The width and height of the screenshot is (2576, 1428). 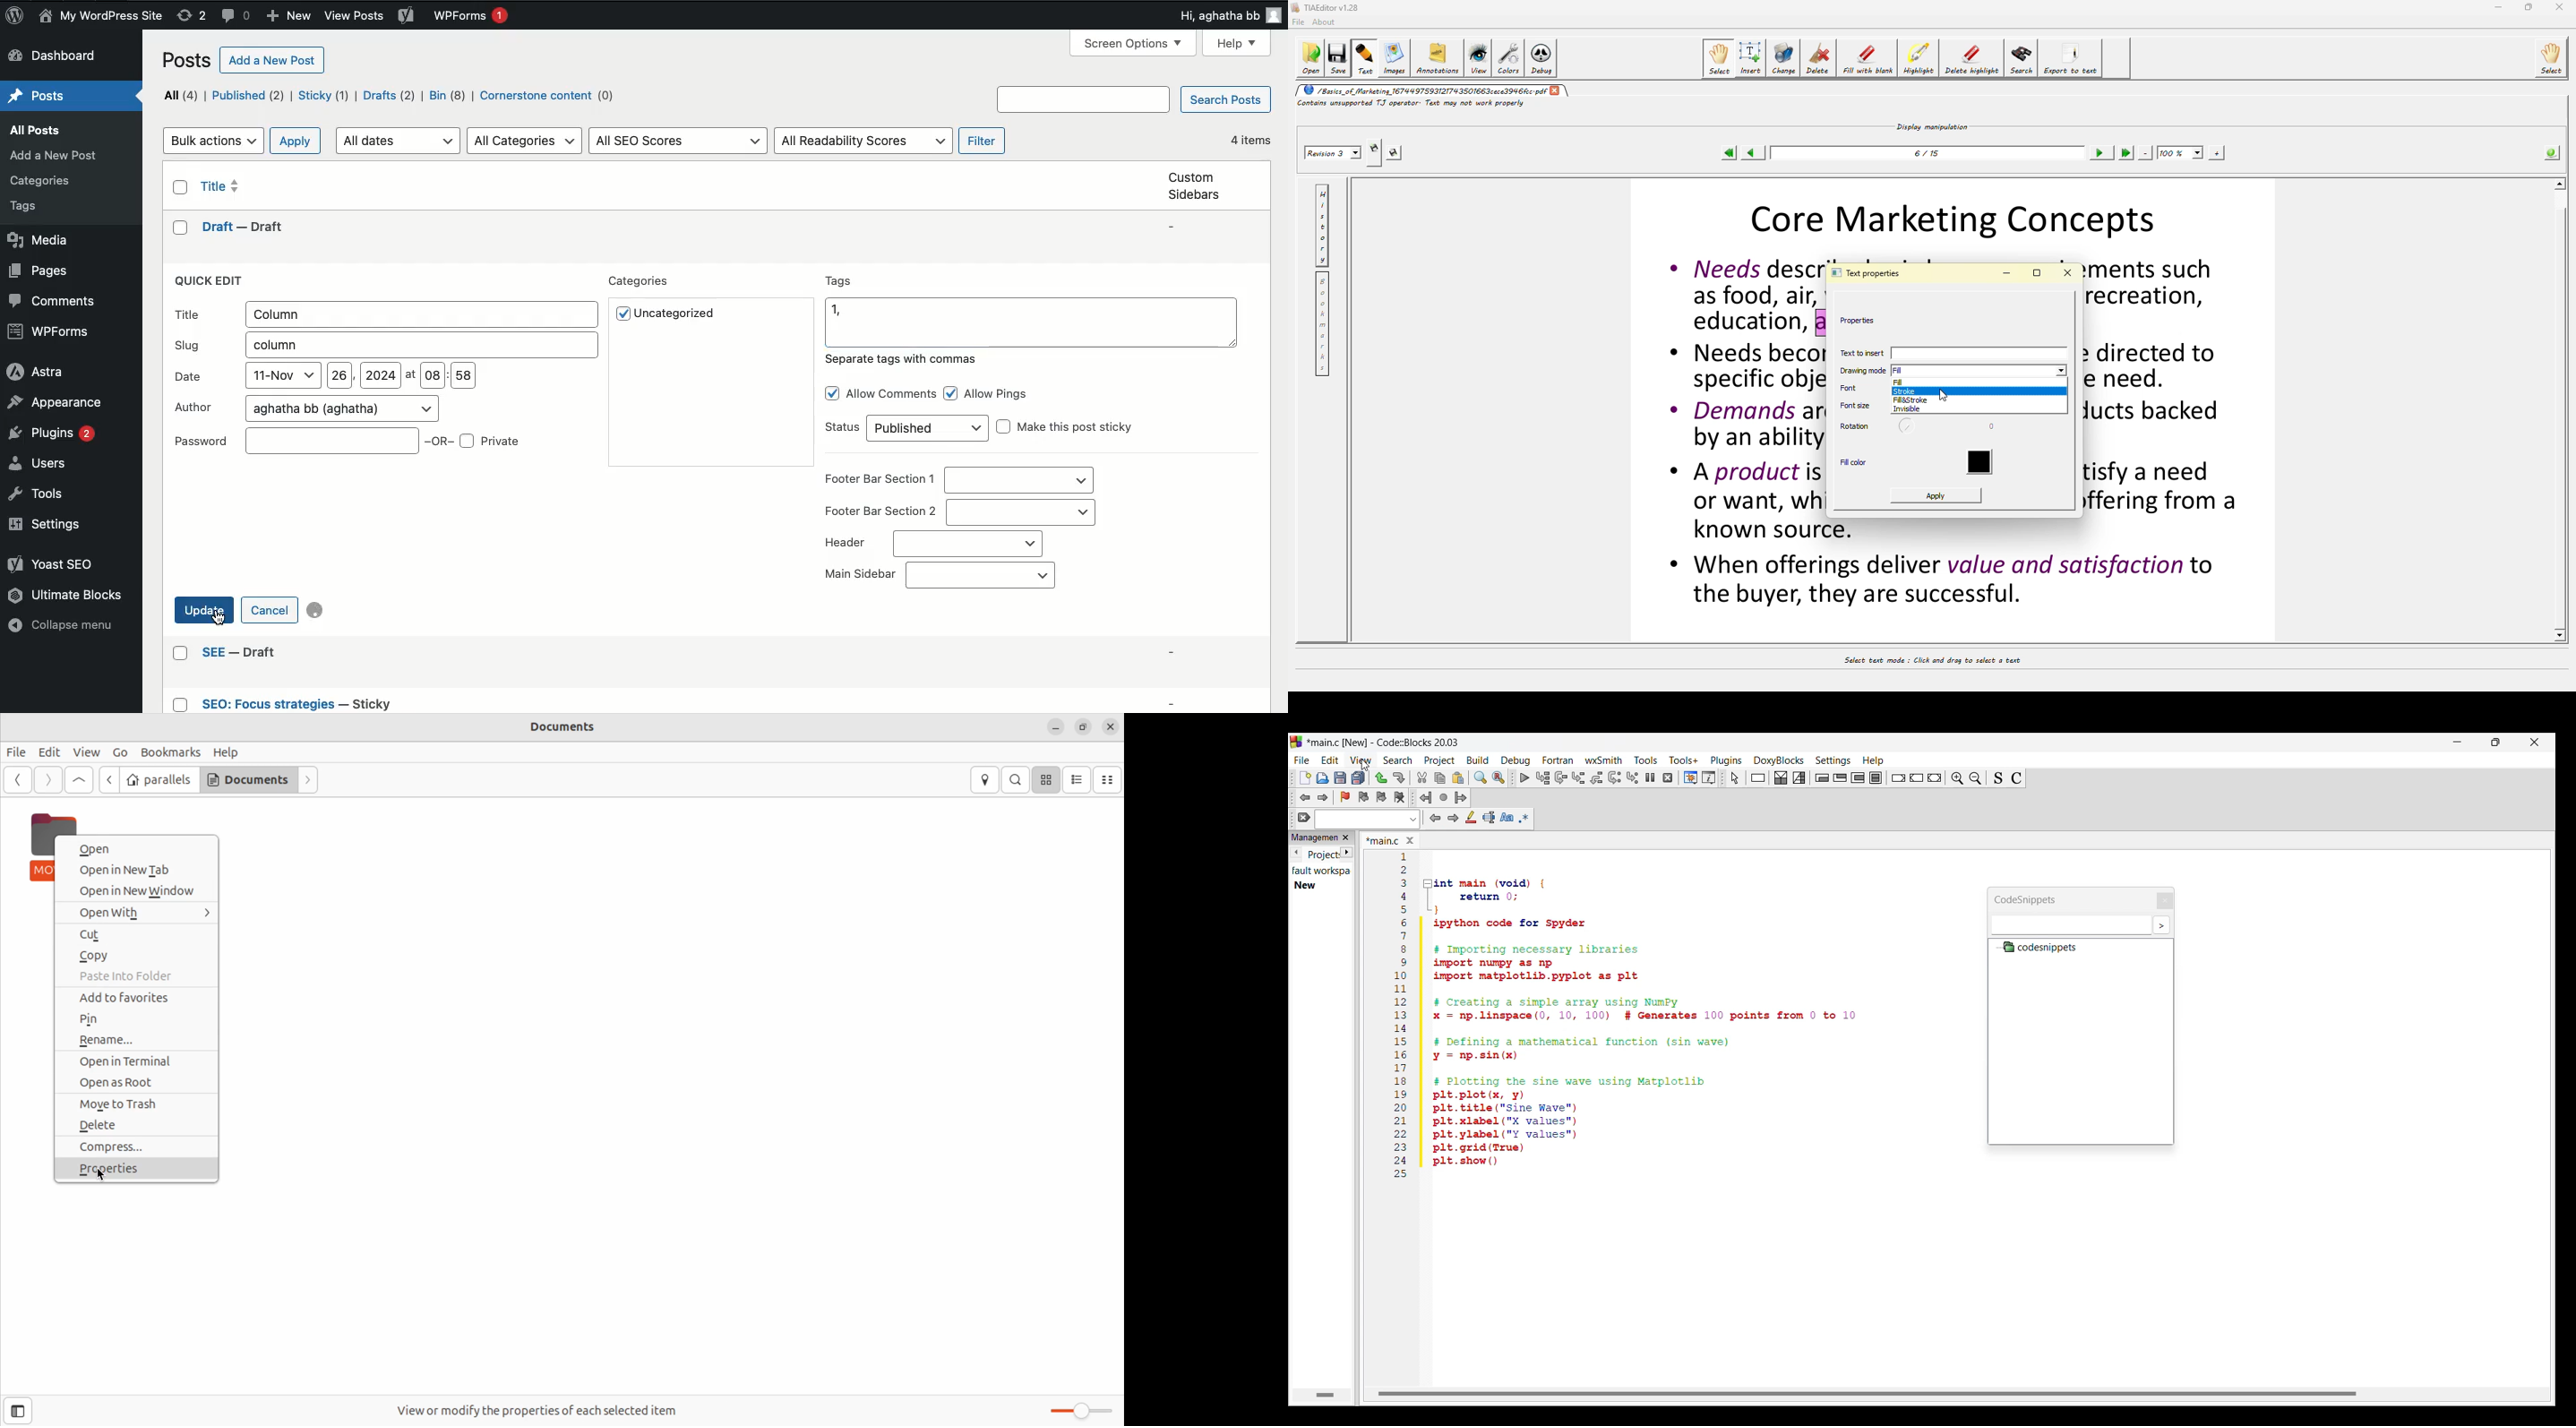 I want to click on Comments, so click(x=238, y=16).